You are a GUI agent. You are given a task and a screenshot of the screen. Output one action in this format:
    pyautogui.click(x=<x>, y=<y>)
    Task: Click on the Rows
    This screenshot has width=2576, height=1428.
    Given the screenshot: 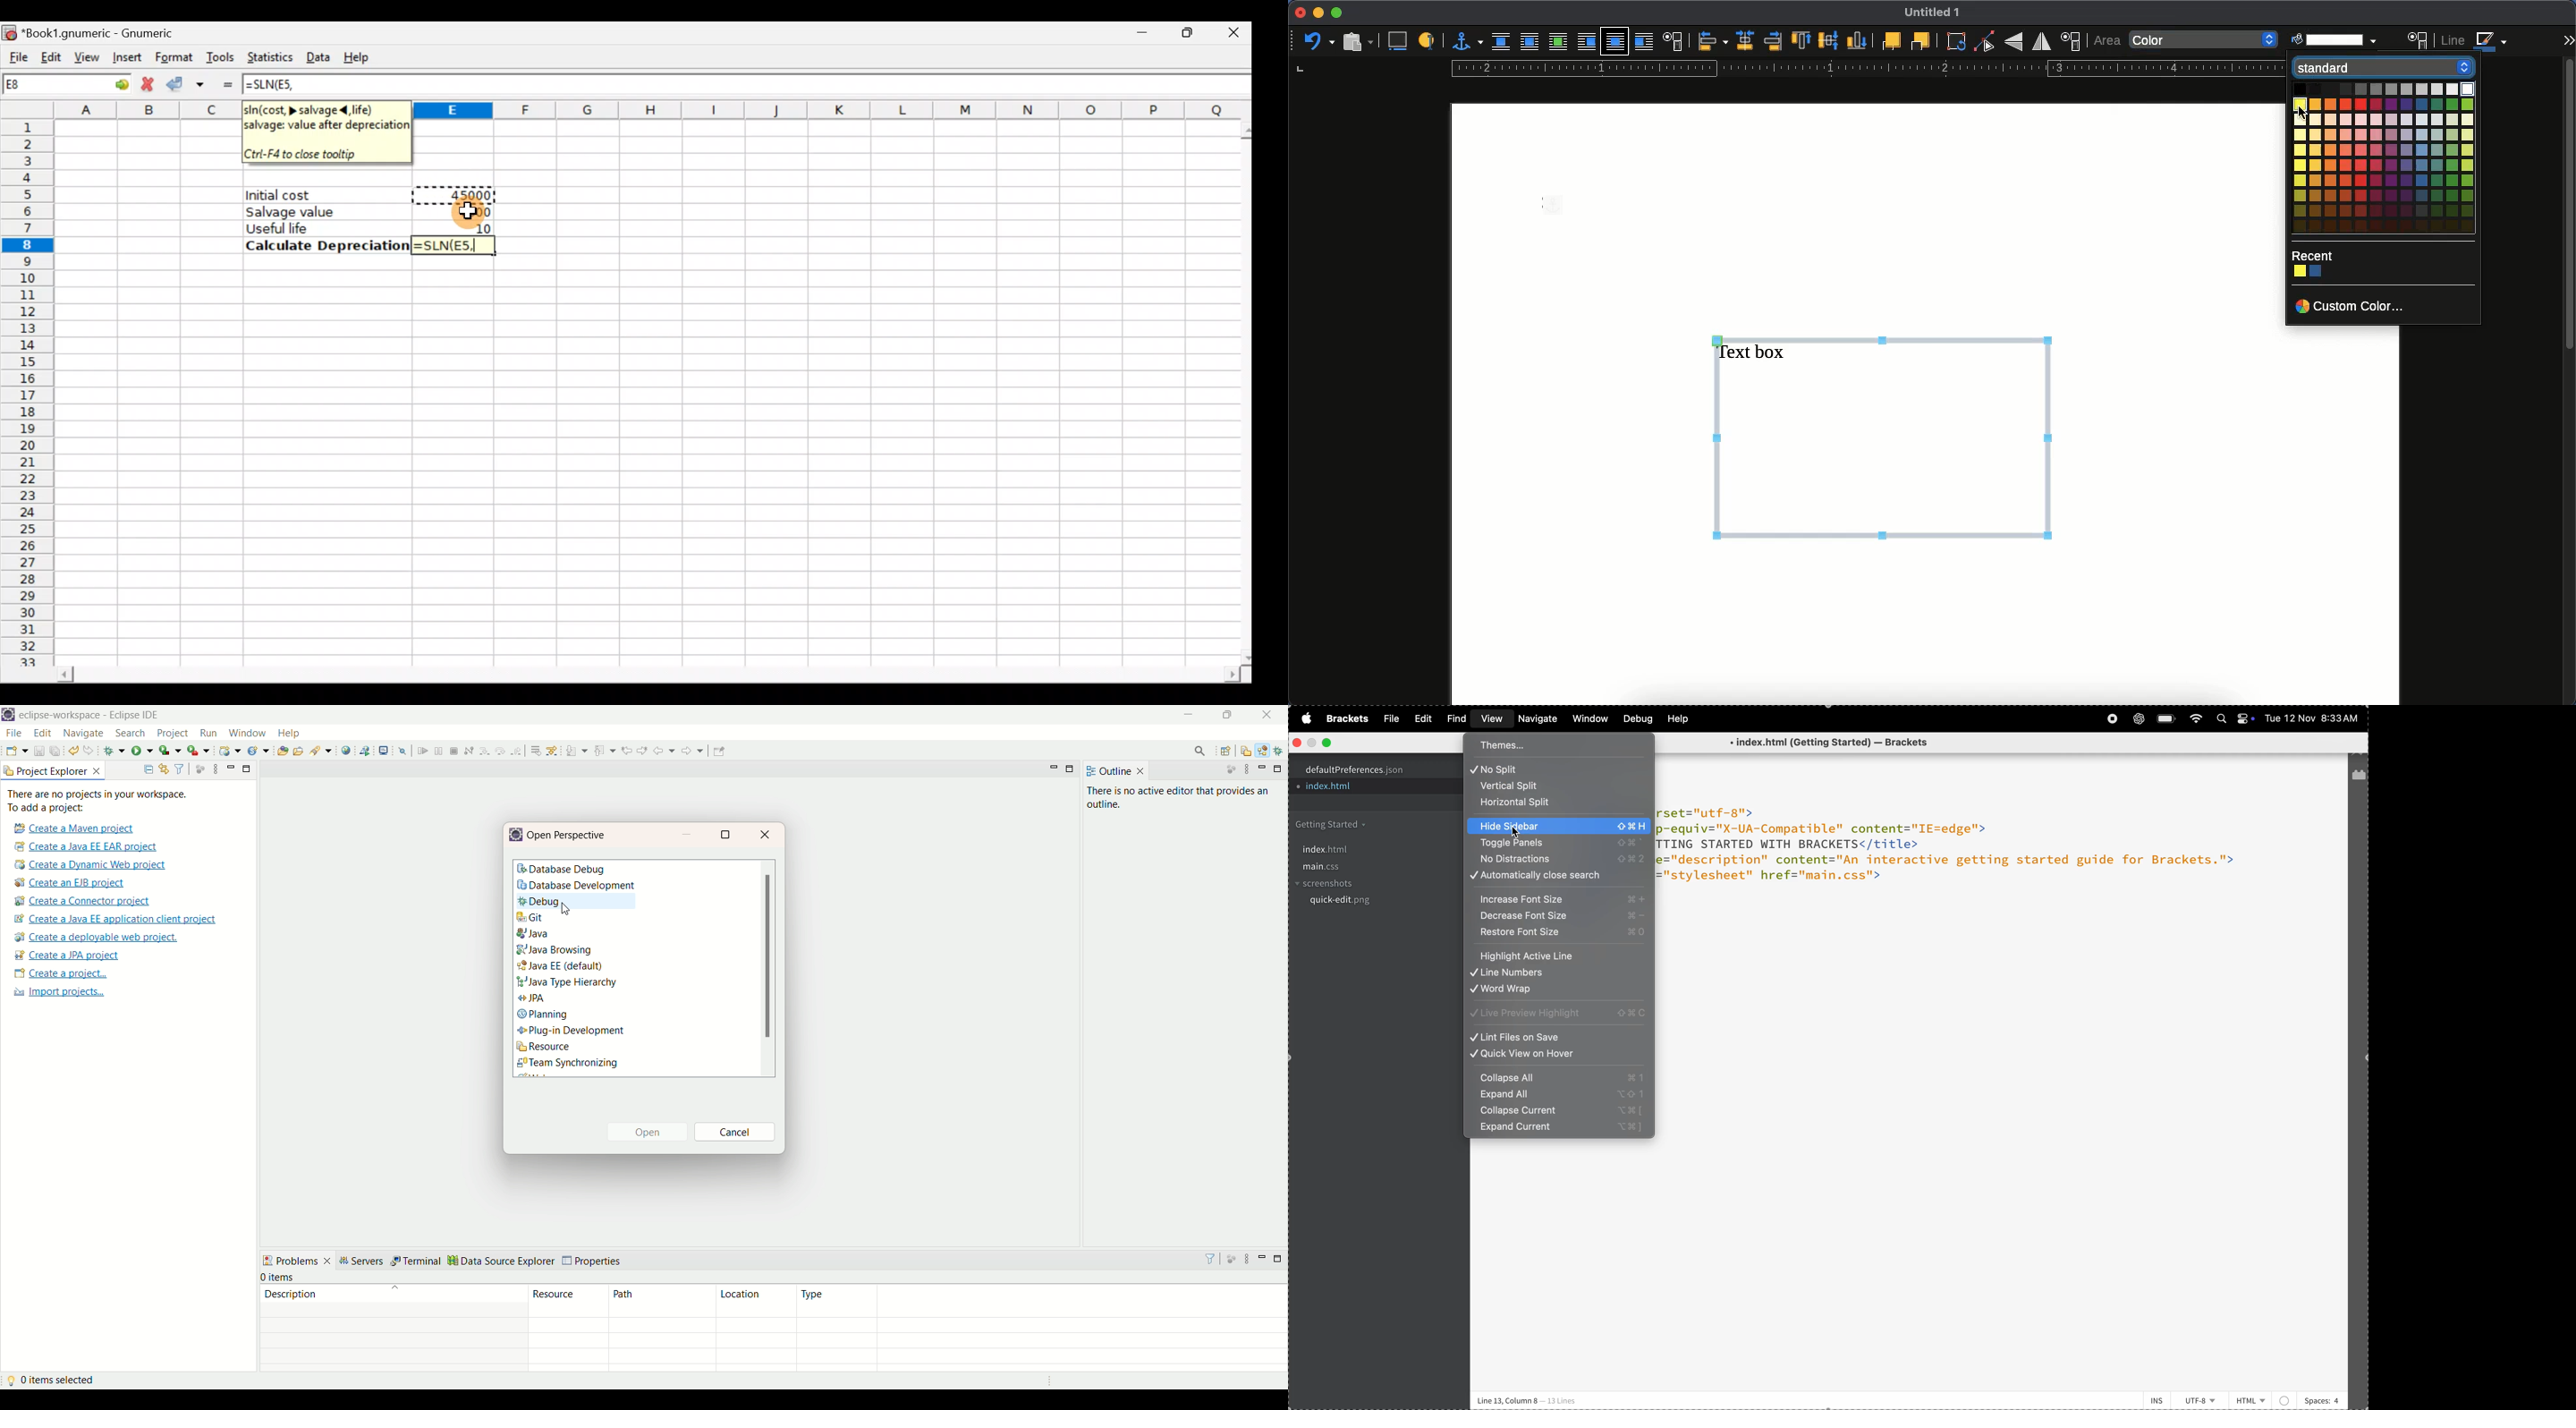 What is the action you would take?
    pyautogui.click(x=31, y=394)
    